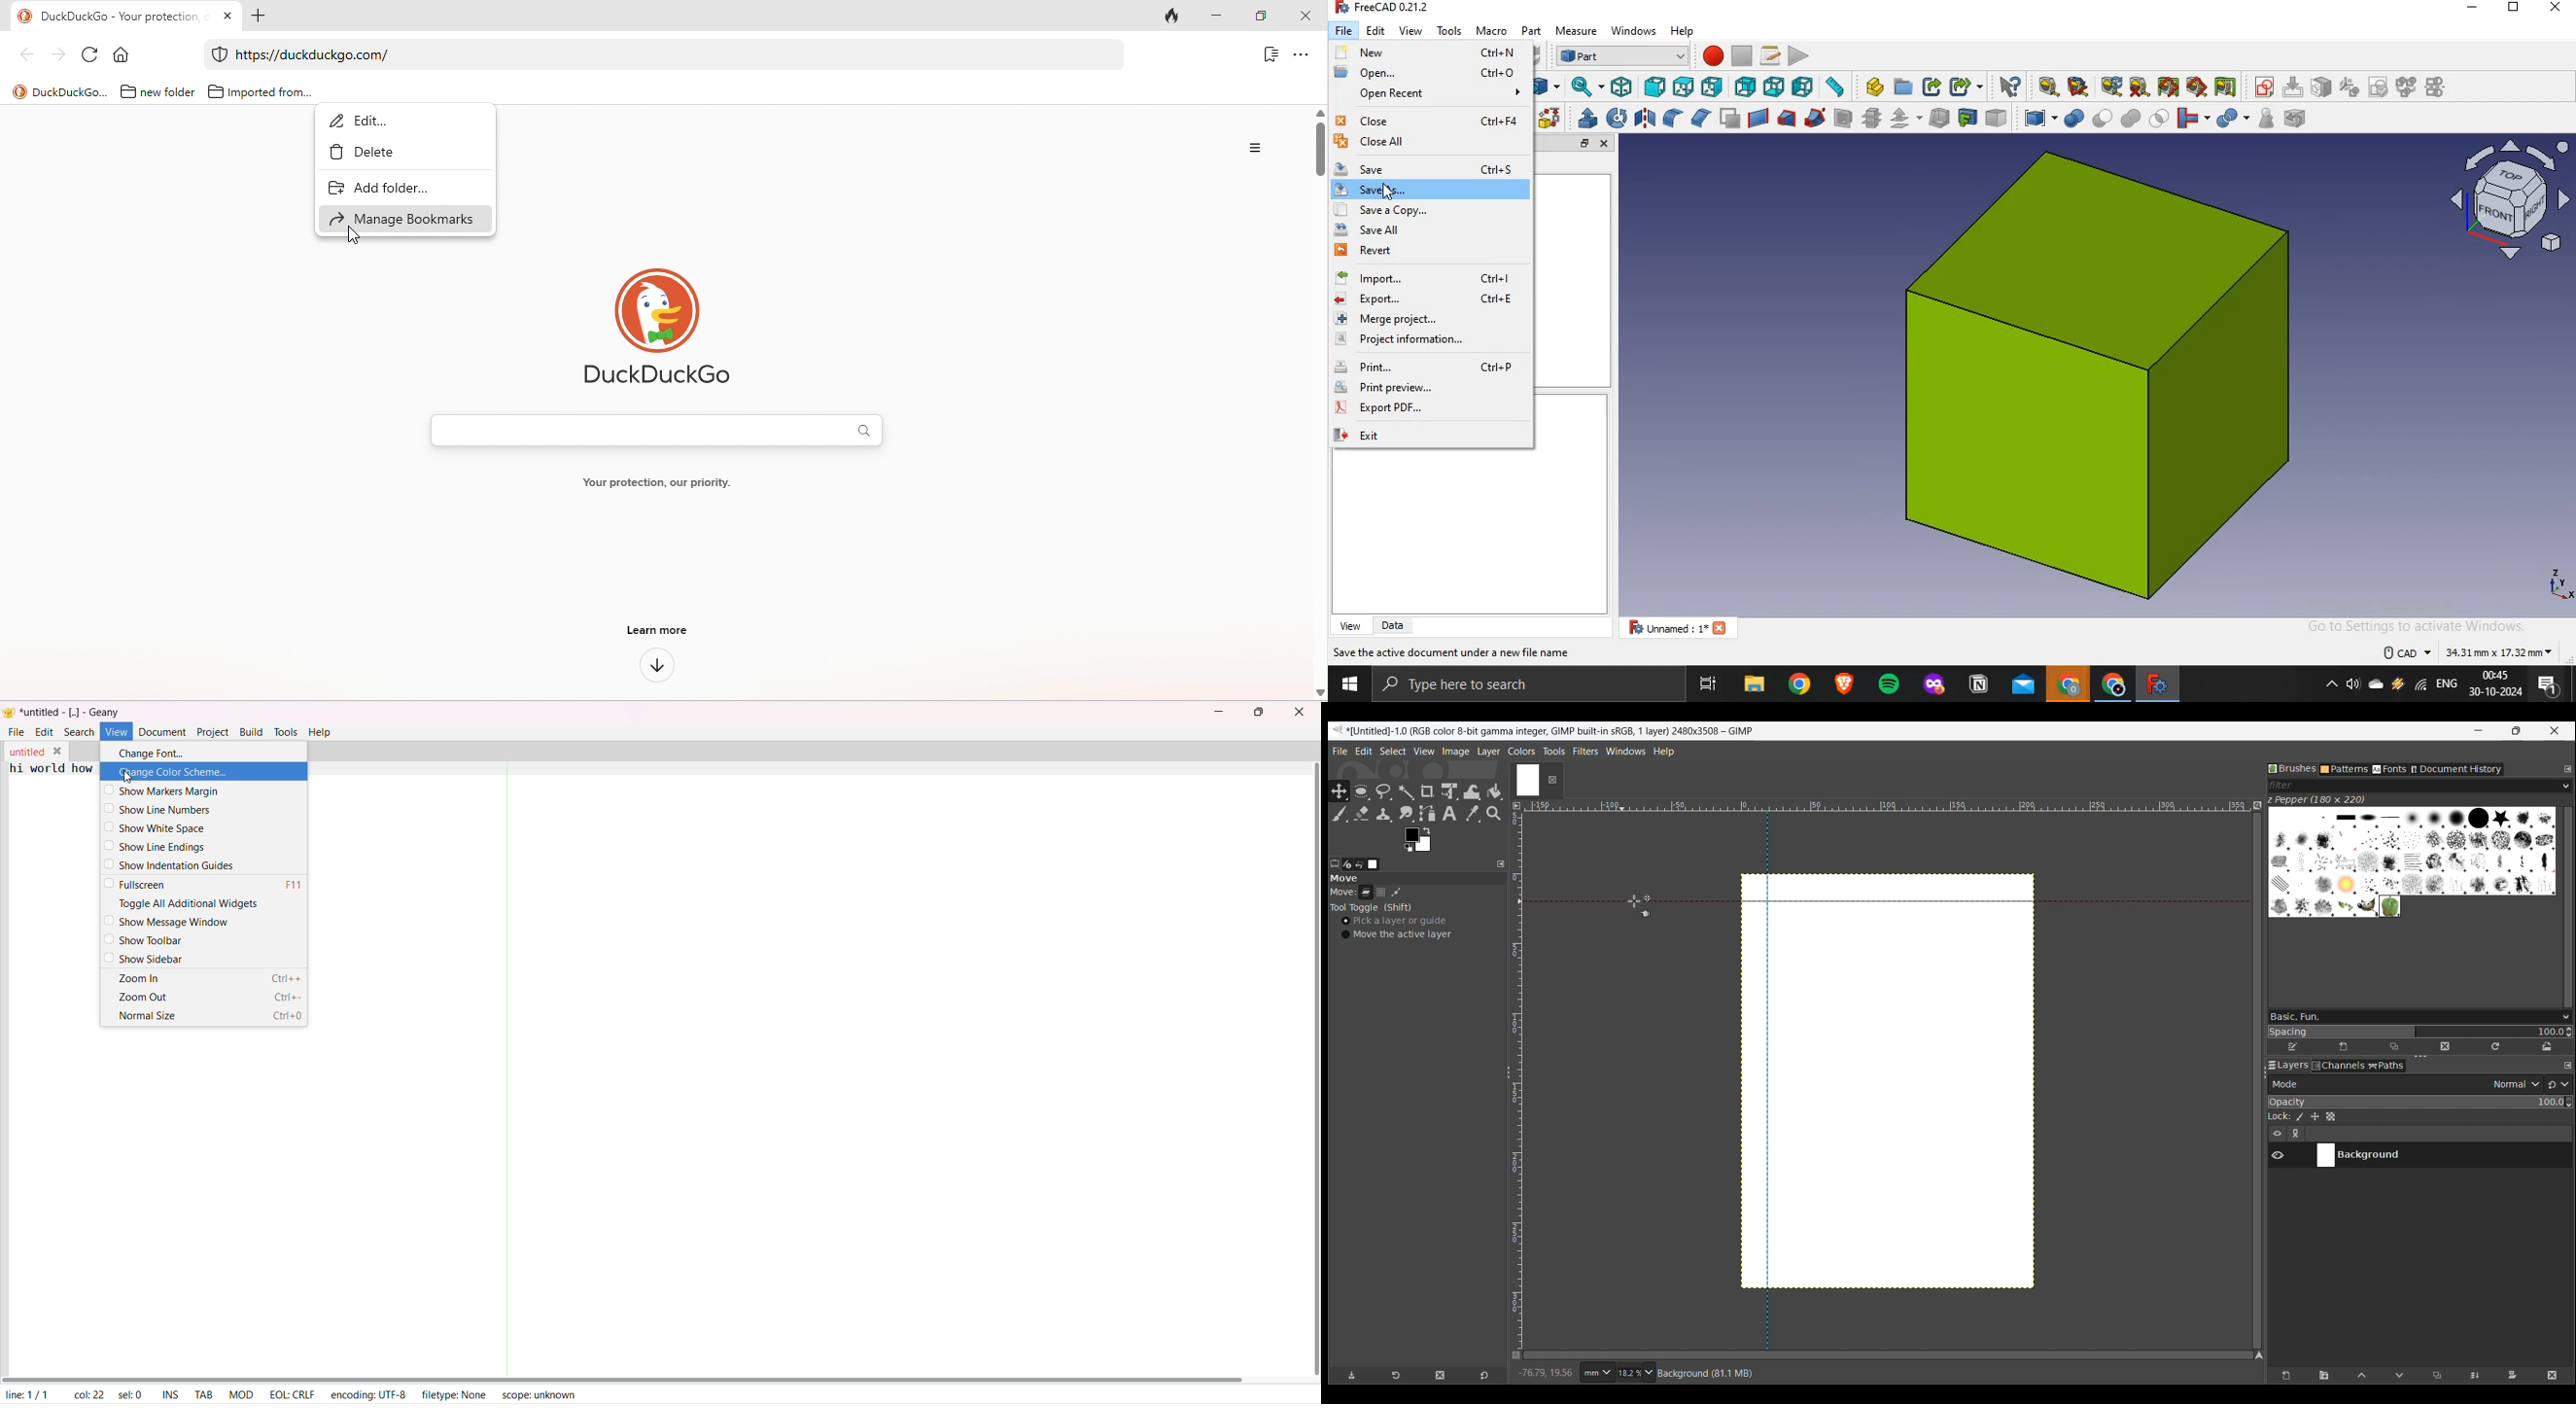 This screenshot has height=1428, width=2576. Describe the element at coordinates (2288, 1134) in the screenshot. I see `Layer settings` at that location.